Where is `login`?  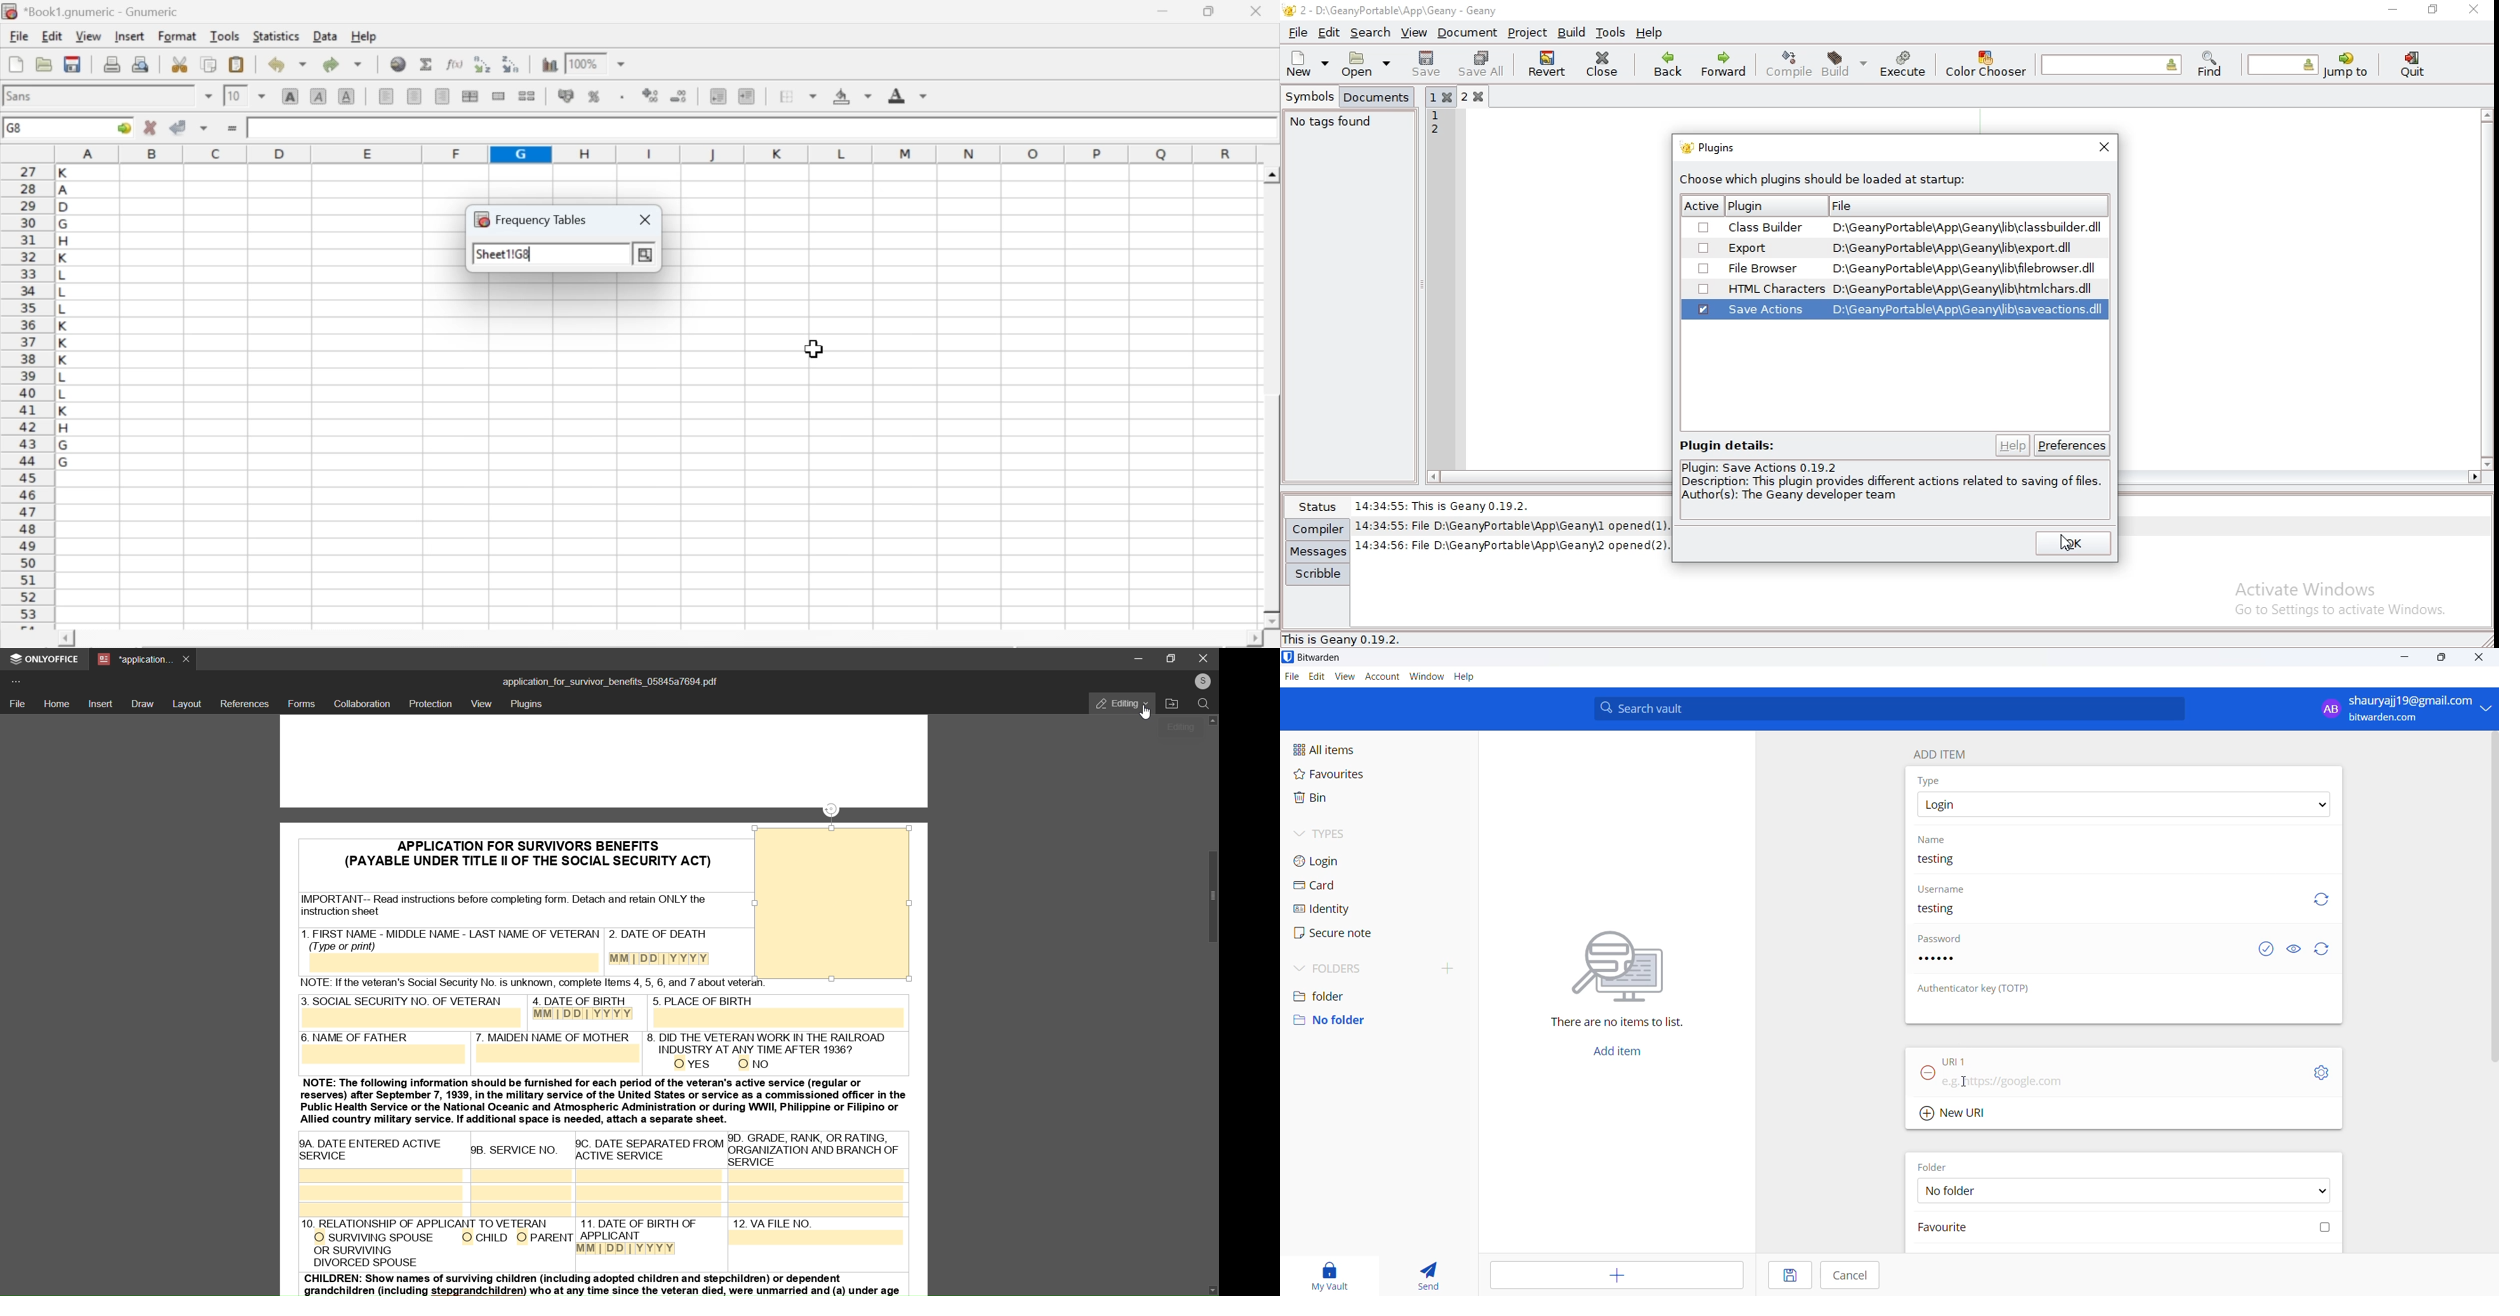 login is located at coordinates (1346, 861).